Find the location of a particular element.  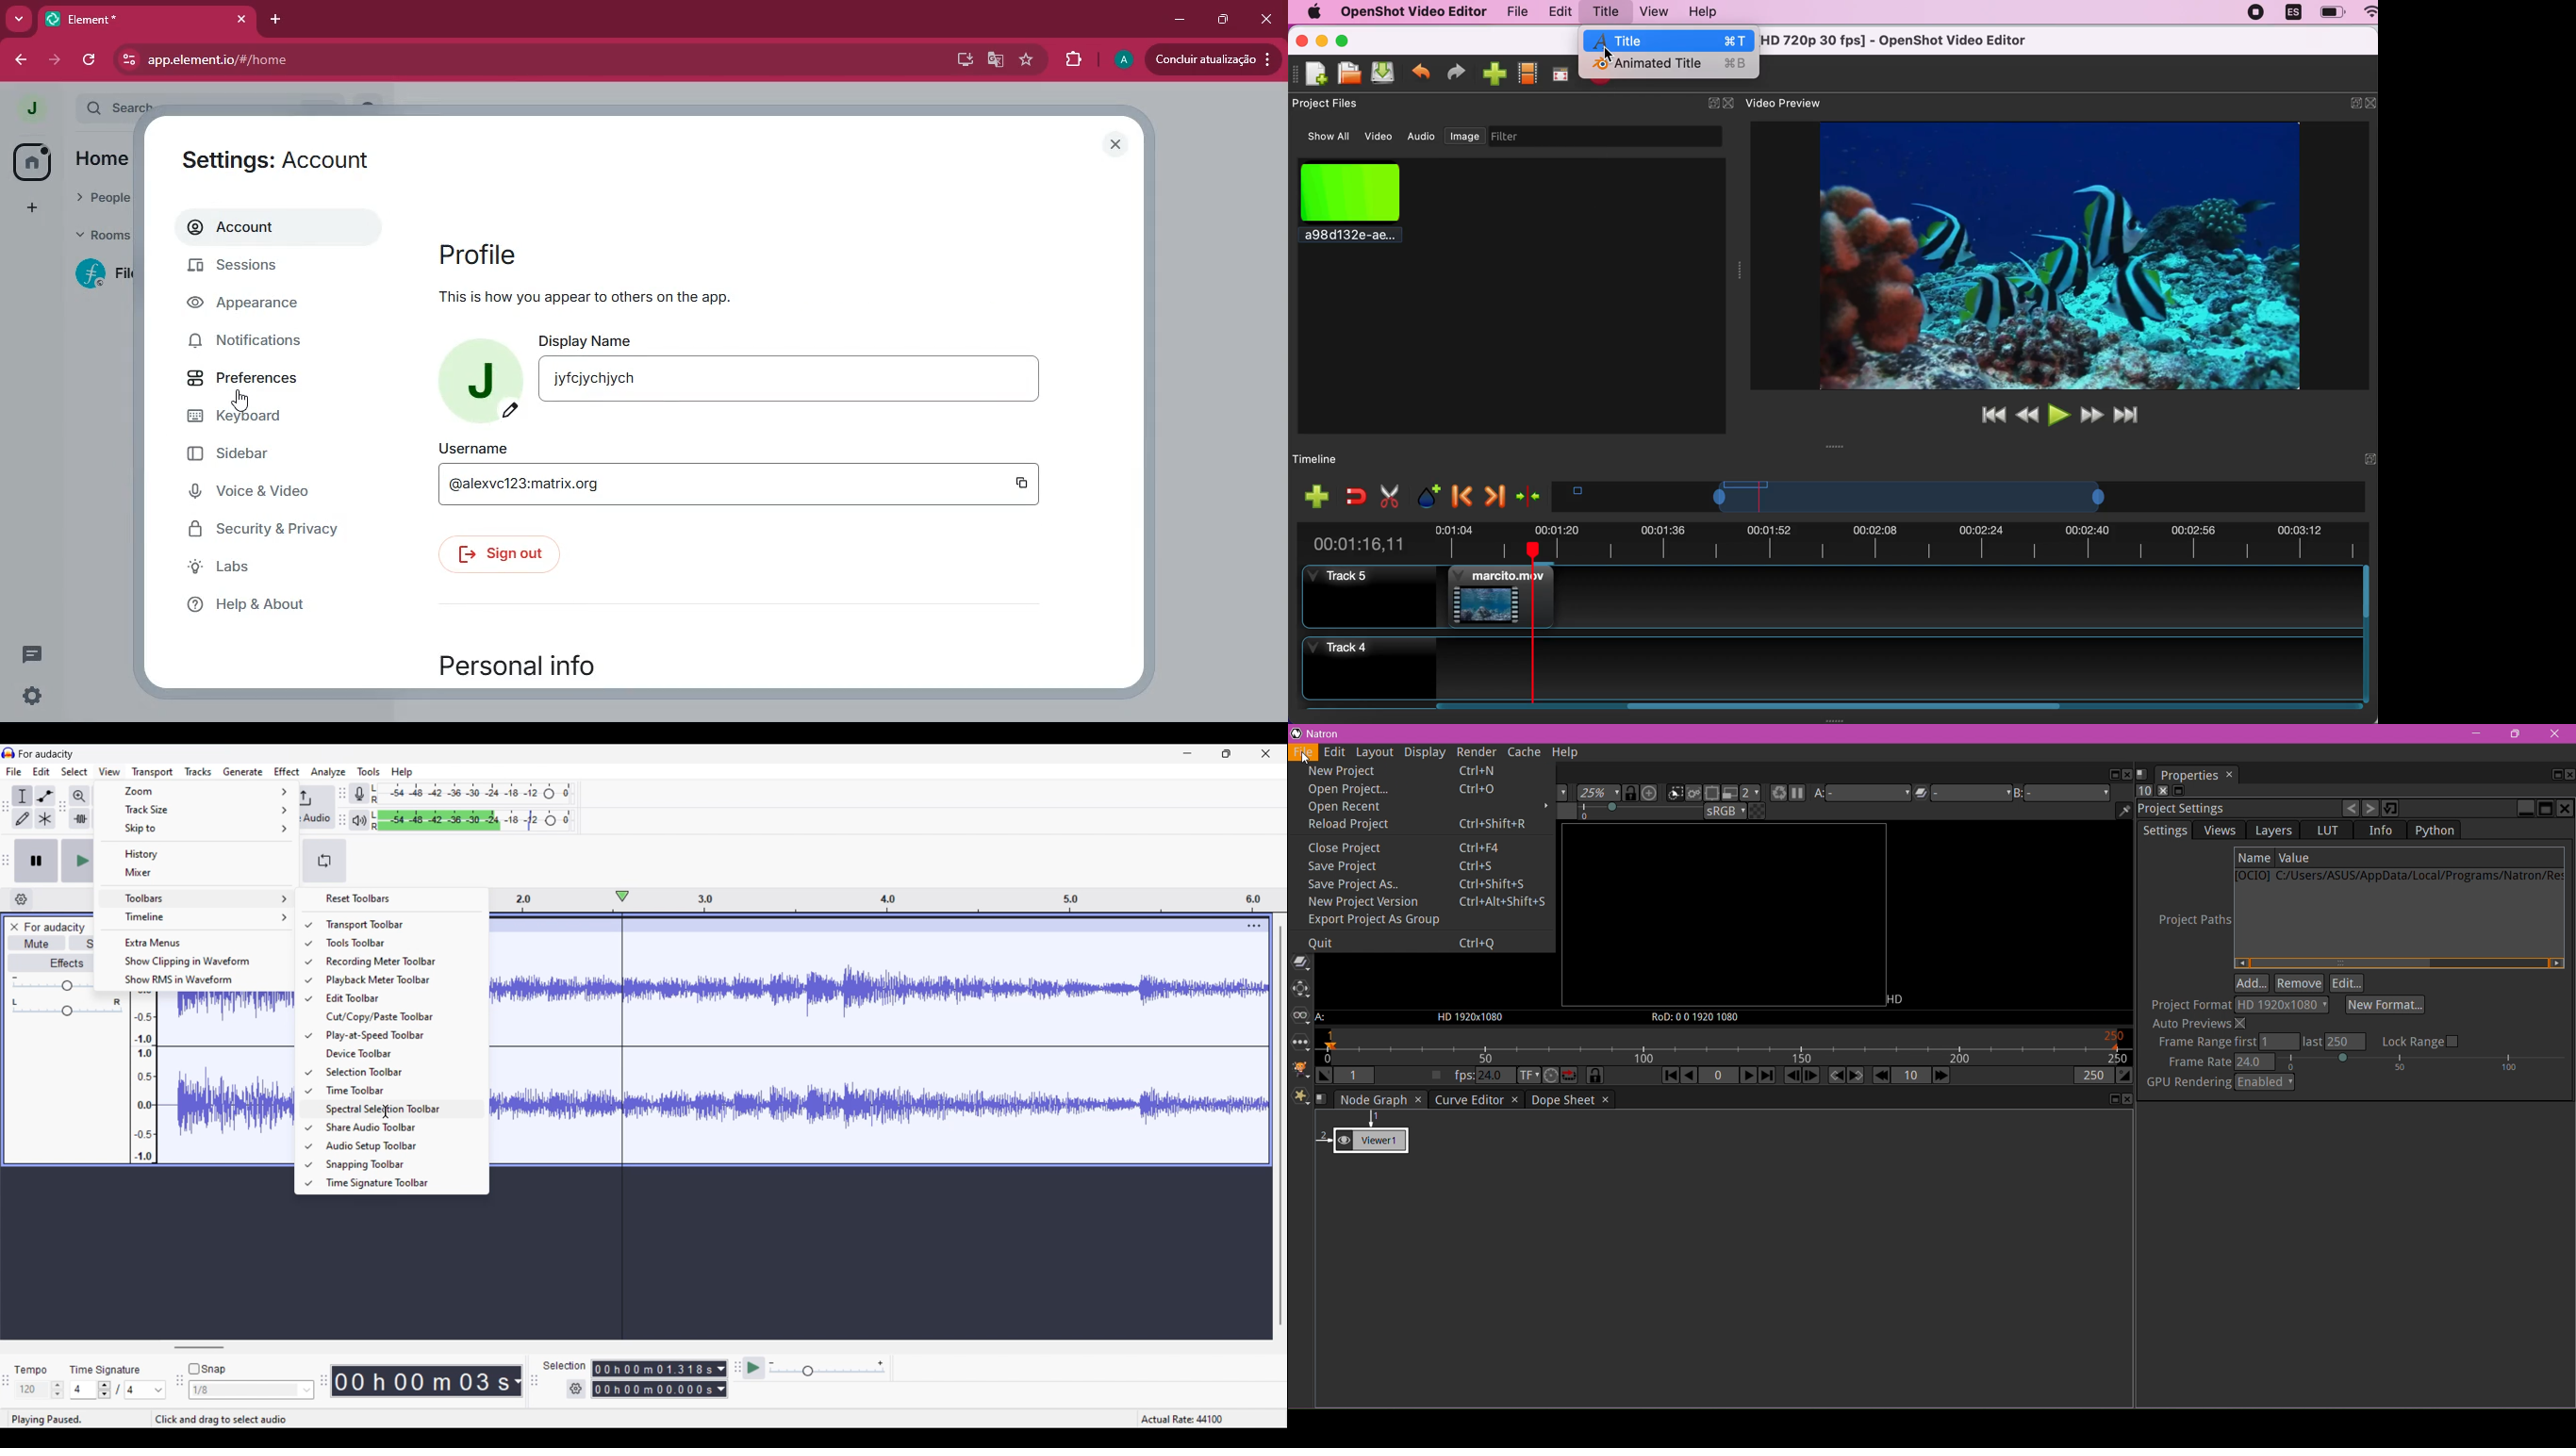

import file is located at coordinates (1494, 73).